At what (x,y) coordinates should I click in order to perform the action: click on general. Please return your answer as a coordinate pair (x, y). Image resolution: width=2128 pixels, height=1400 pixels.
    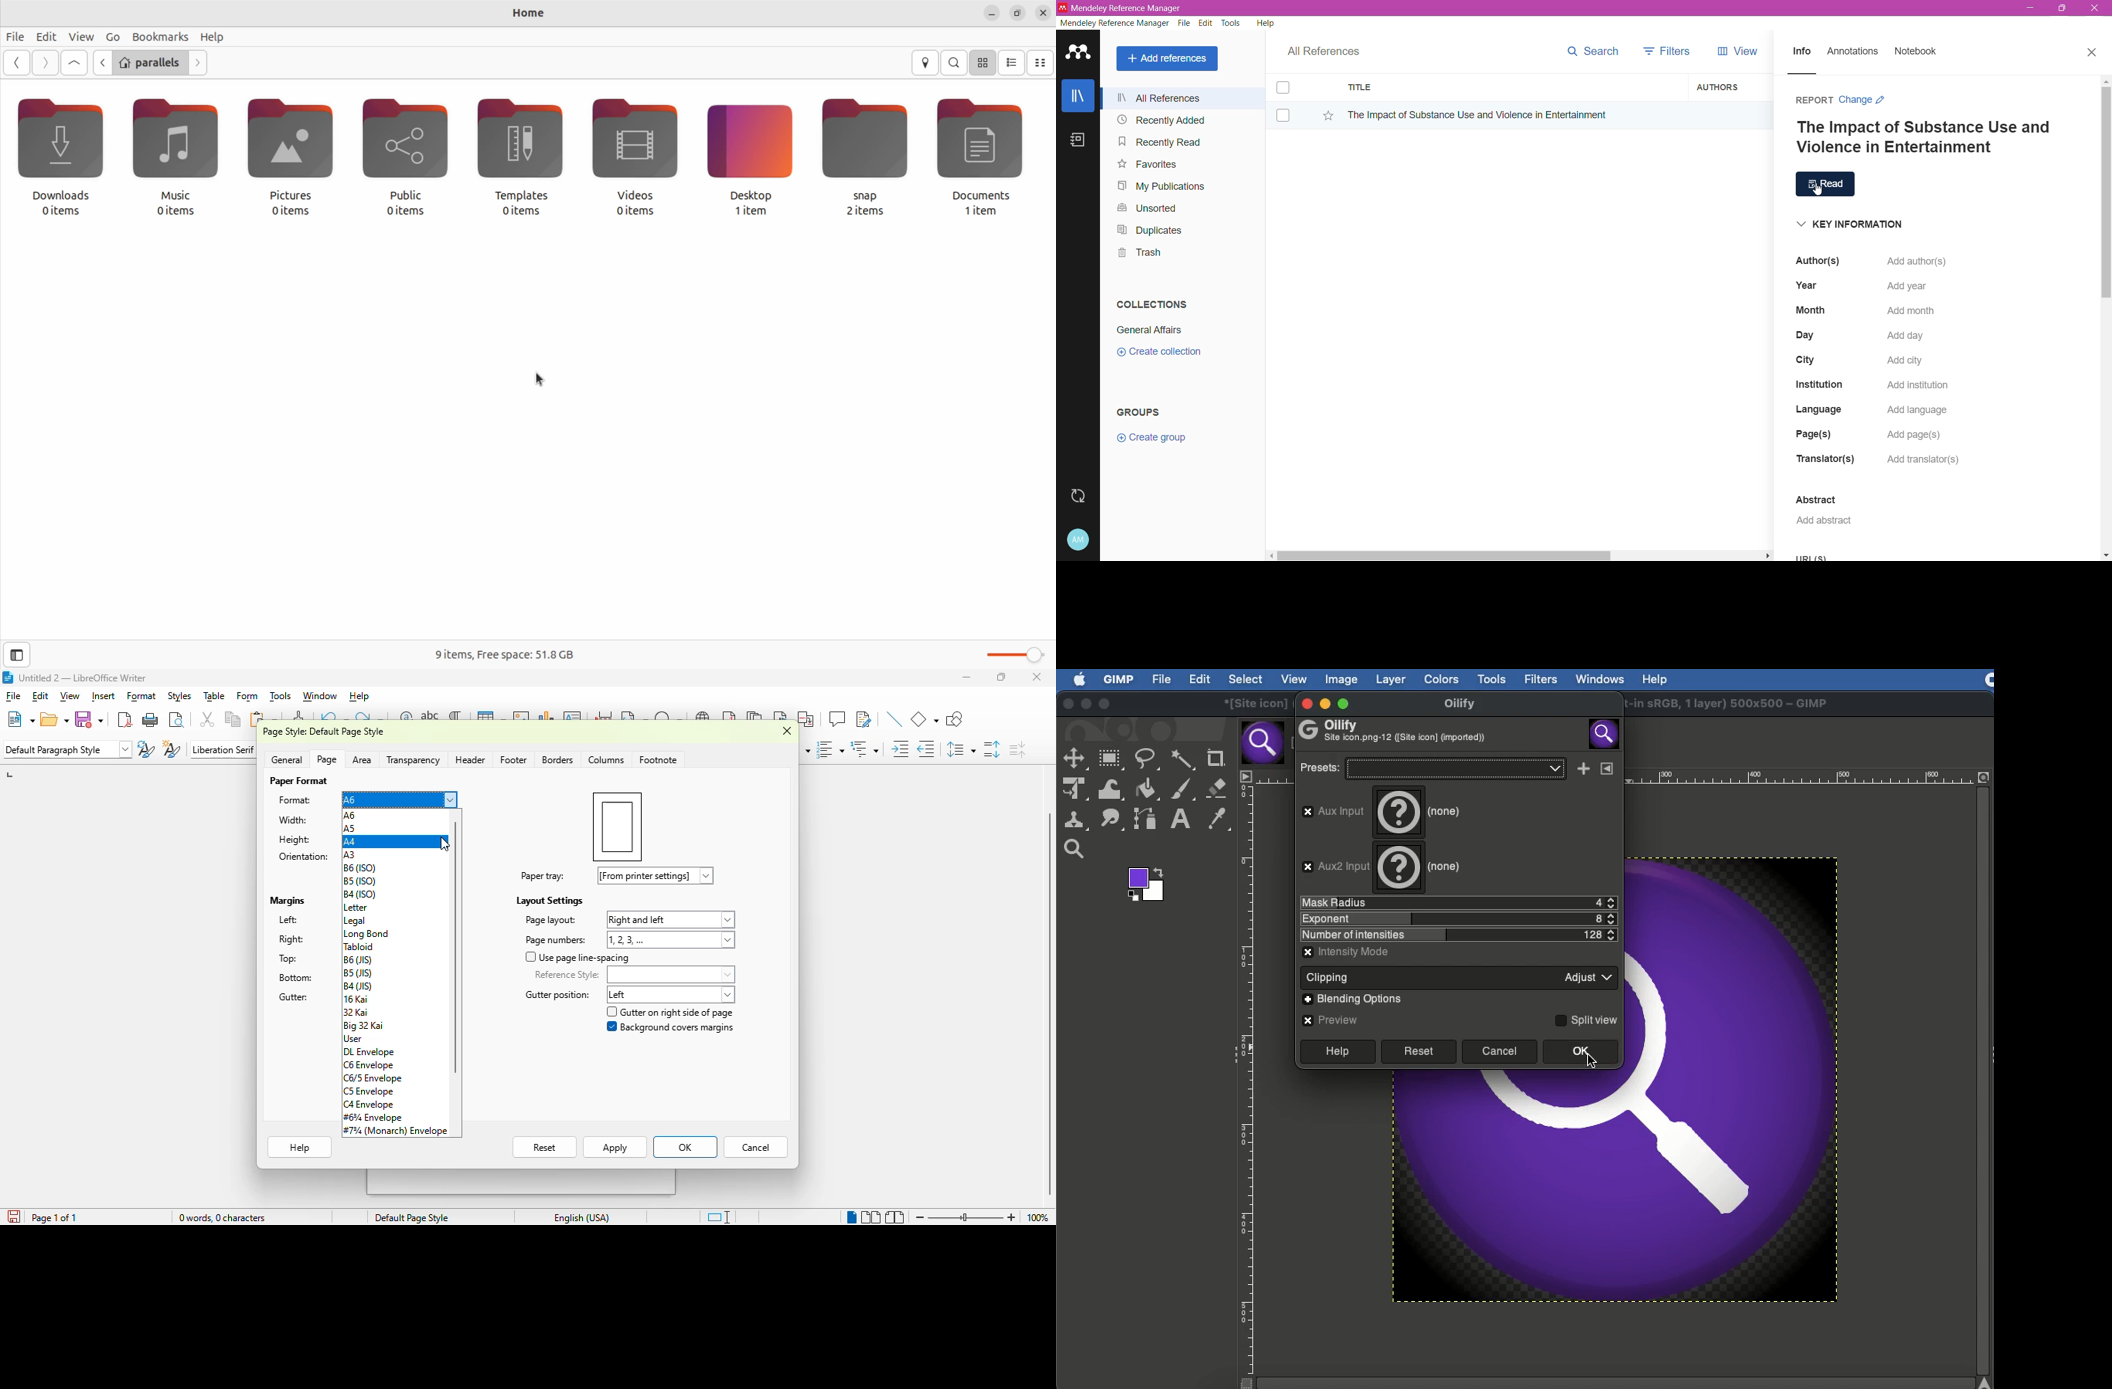
    Looking at the image, I should click on (288, 760).